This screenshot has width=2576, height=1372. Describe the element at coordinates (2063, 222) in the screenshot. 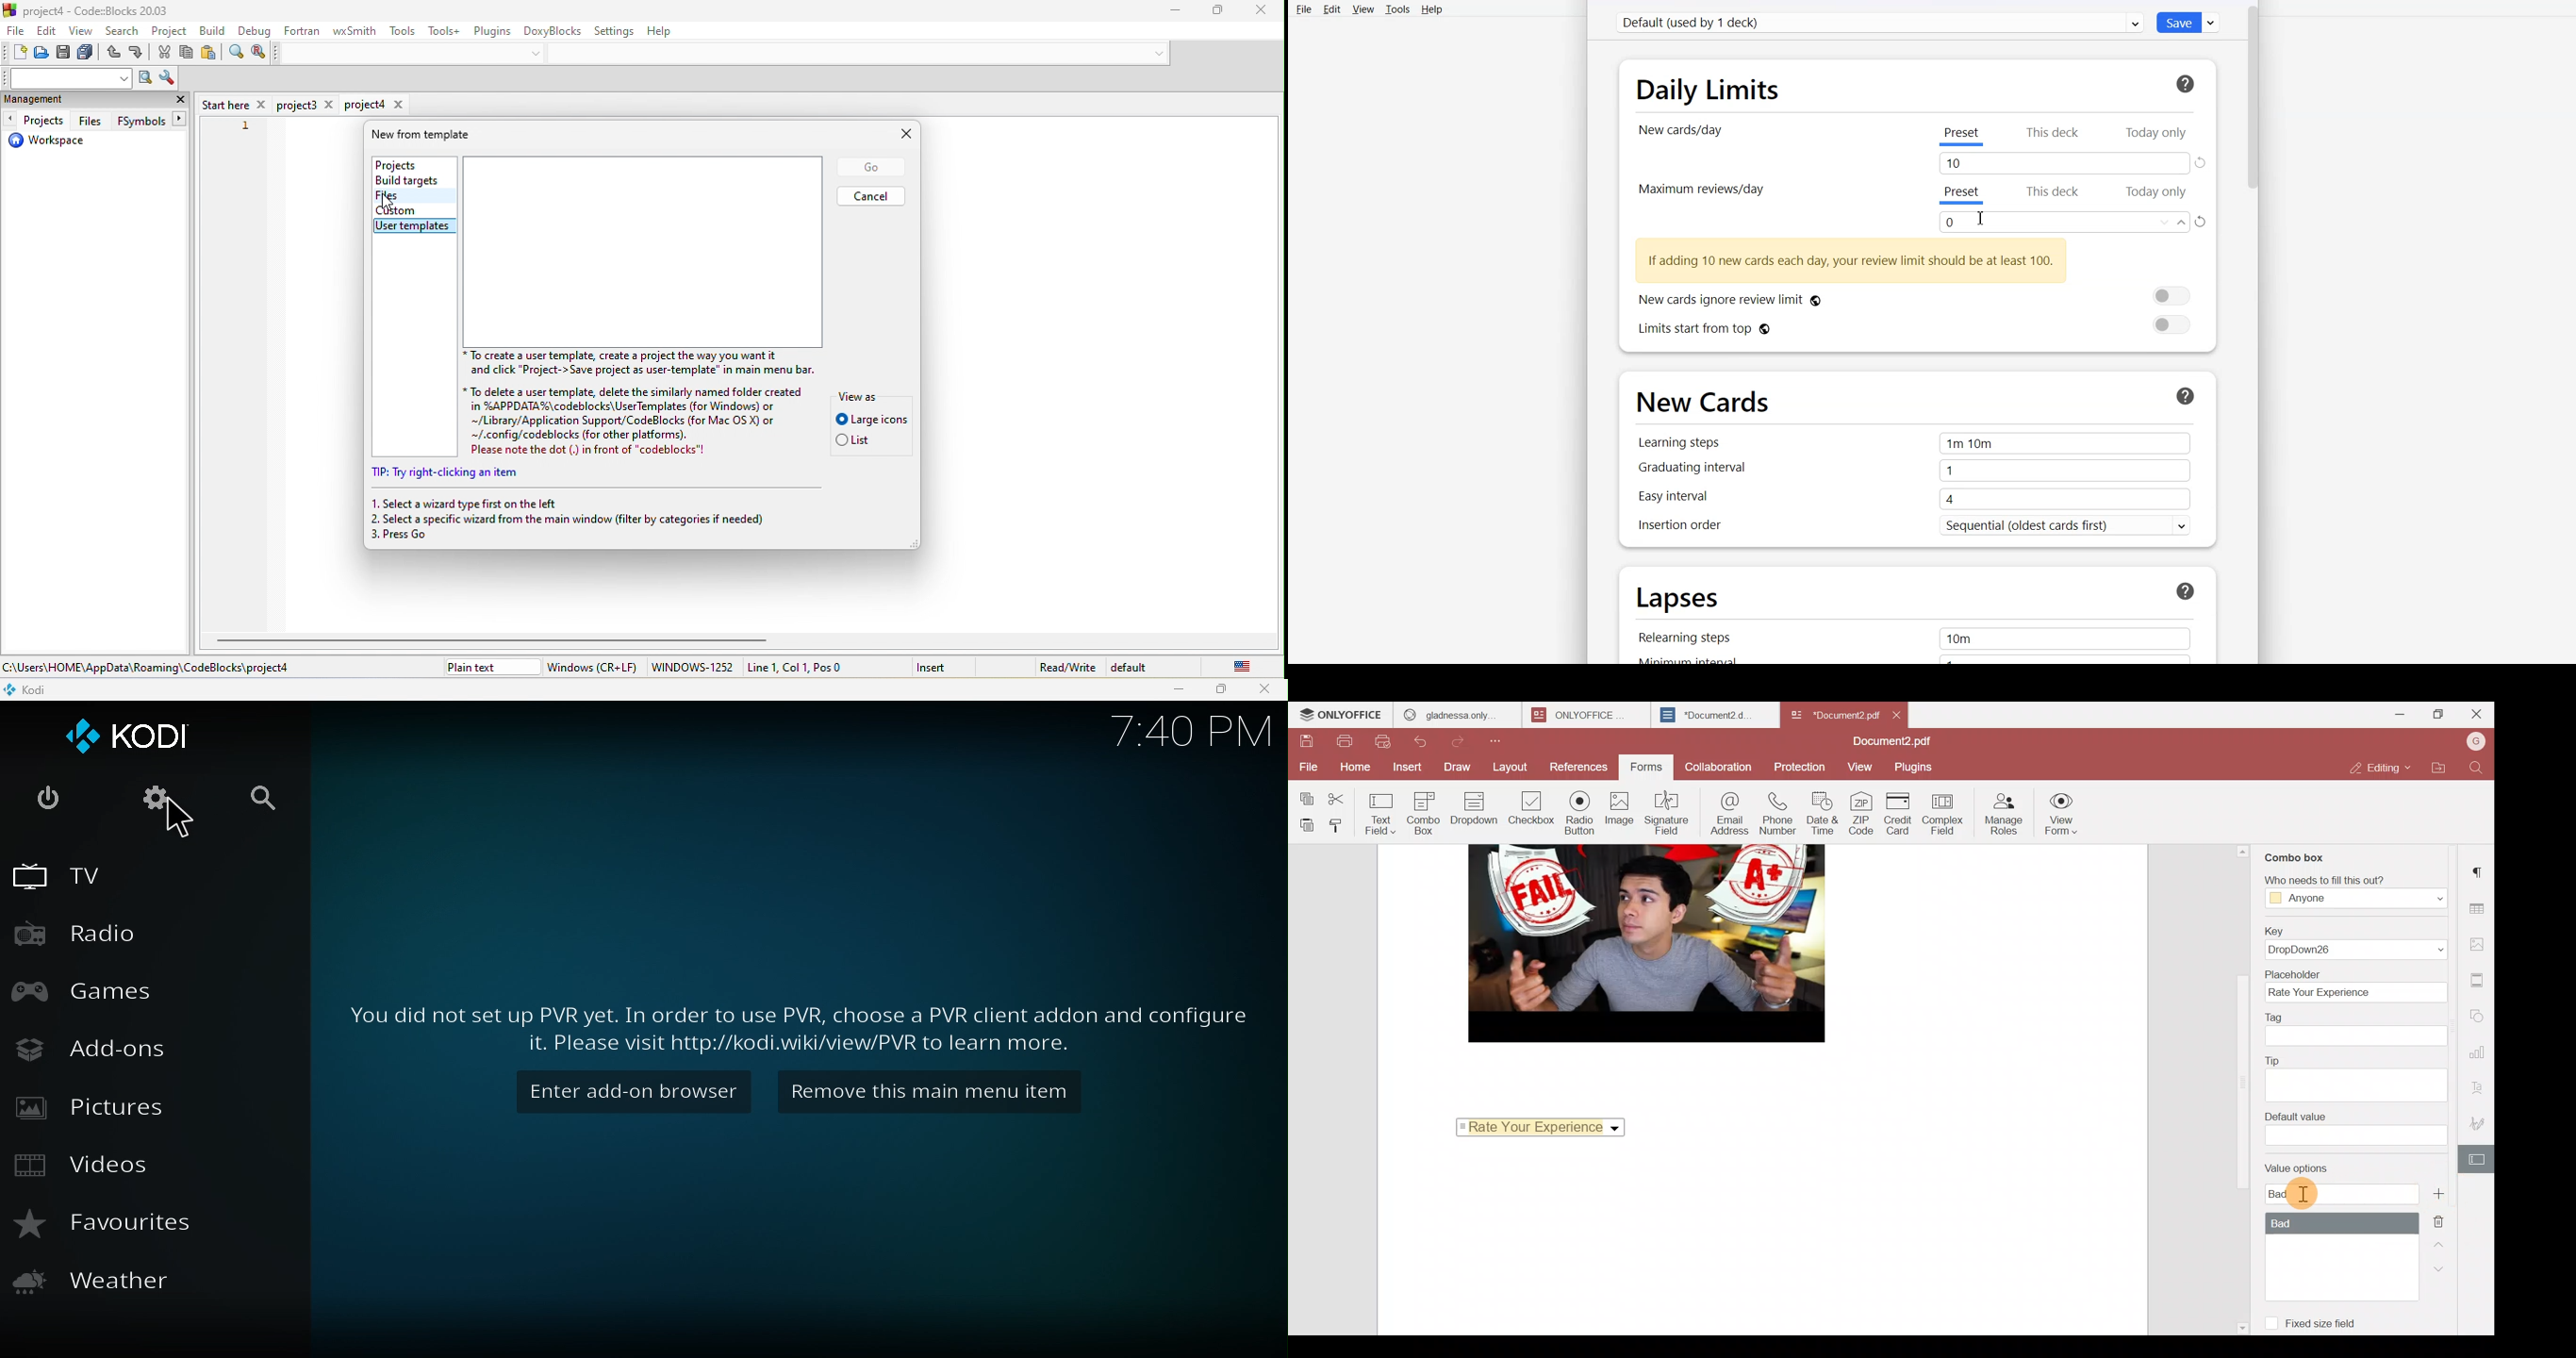

I see `Enter amount` at that location.